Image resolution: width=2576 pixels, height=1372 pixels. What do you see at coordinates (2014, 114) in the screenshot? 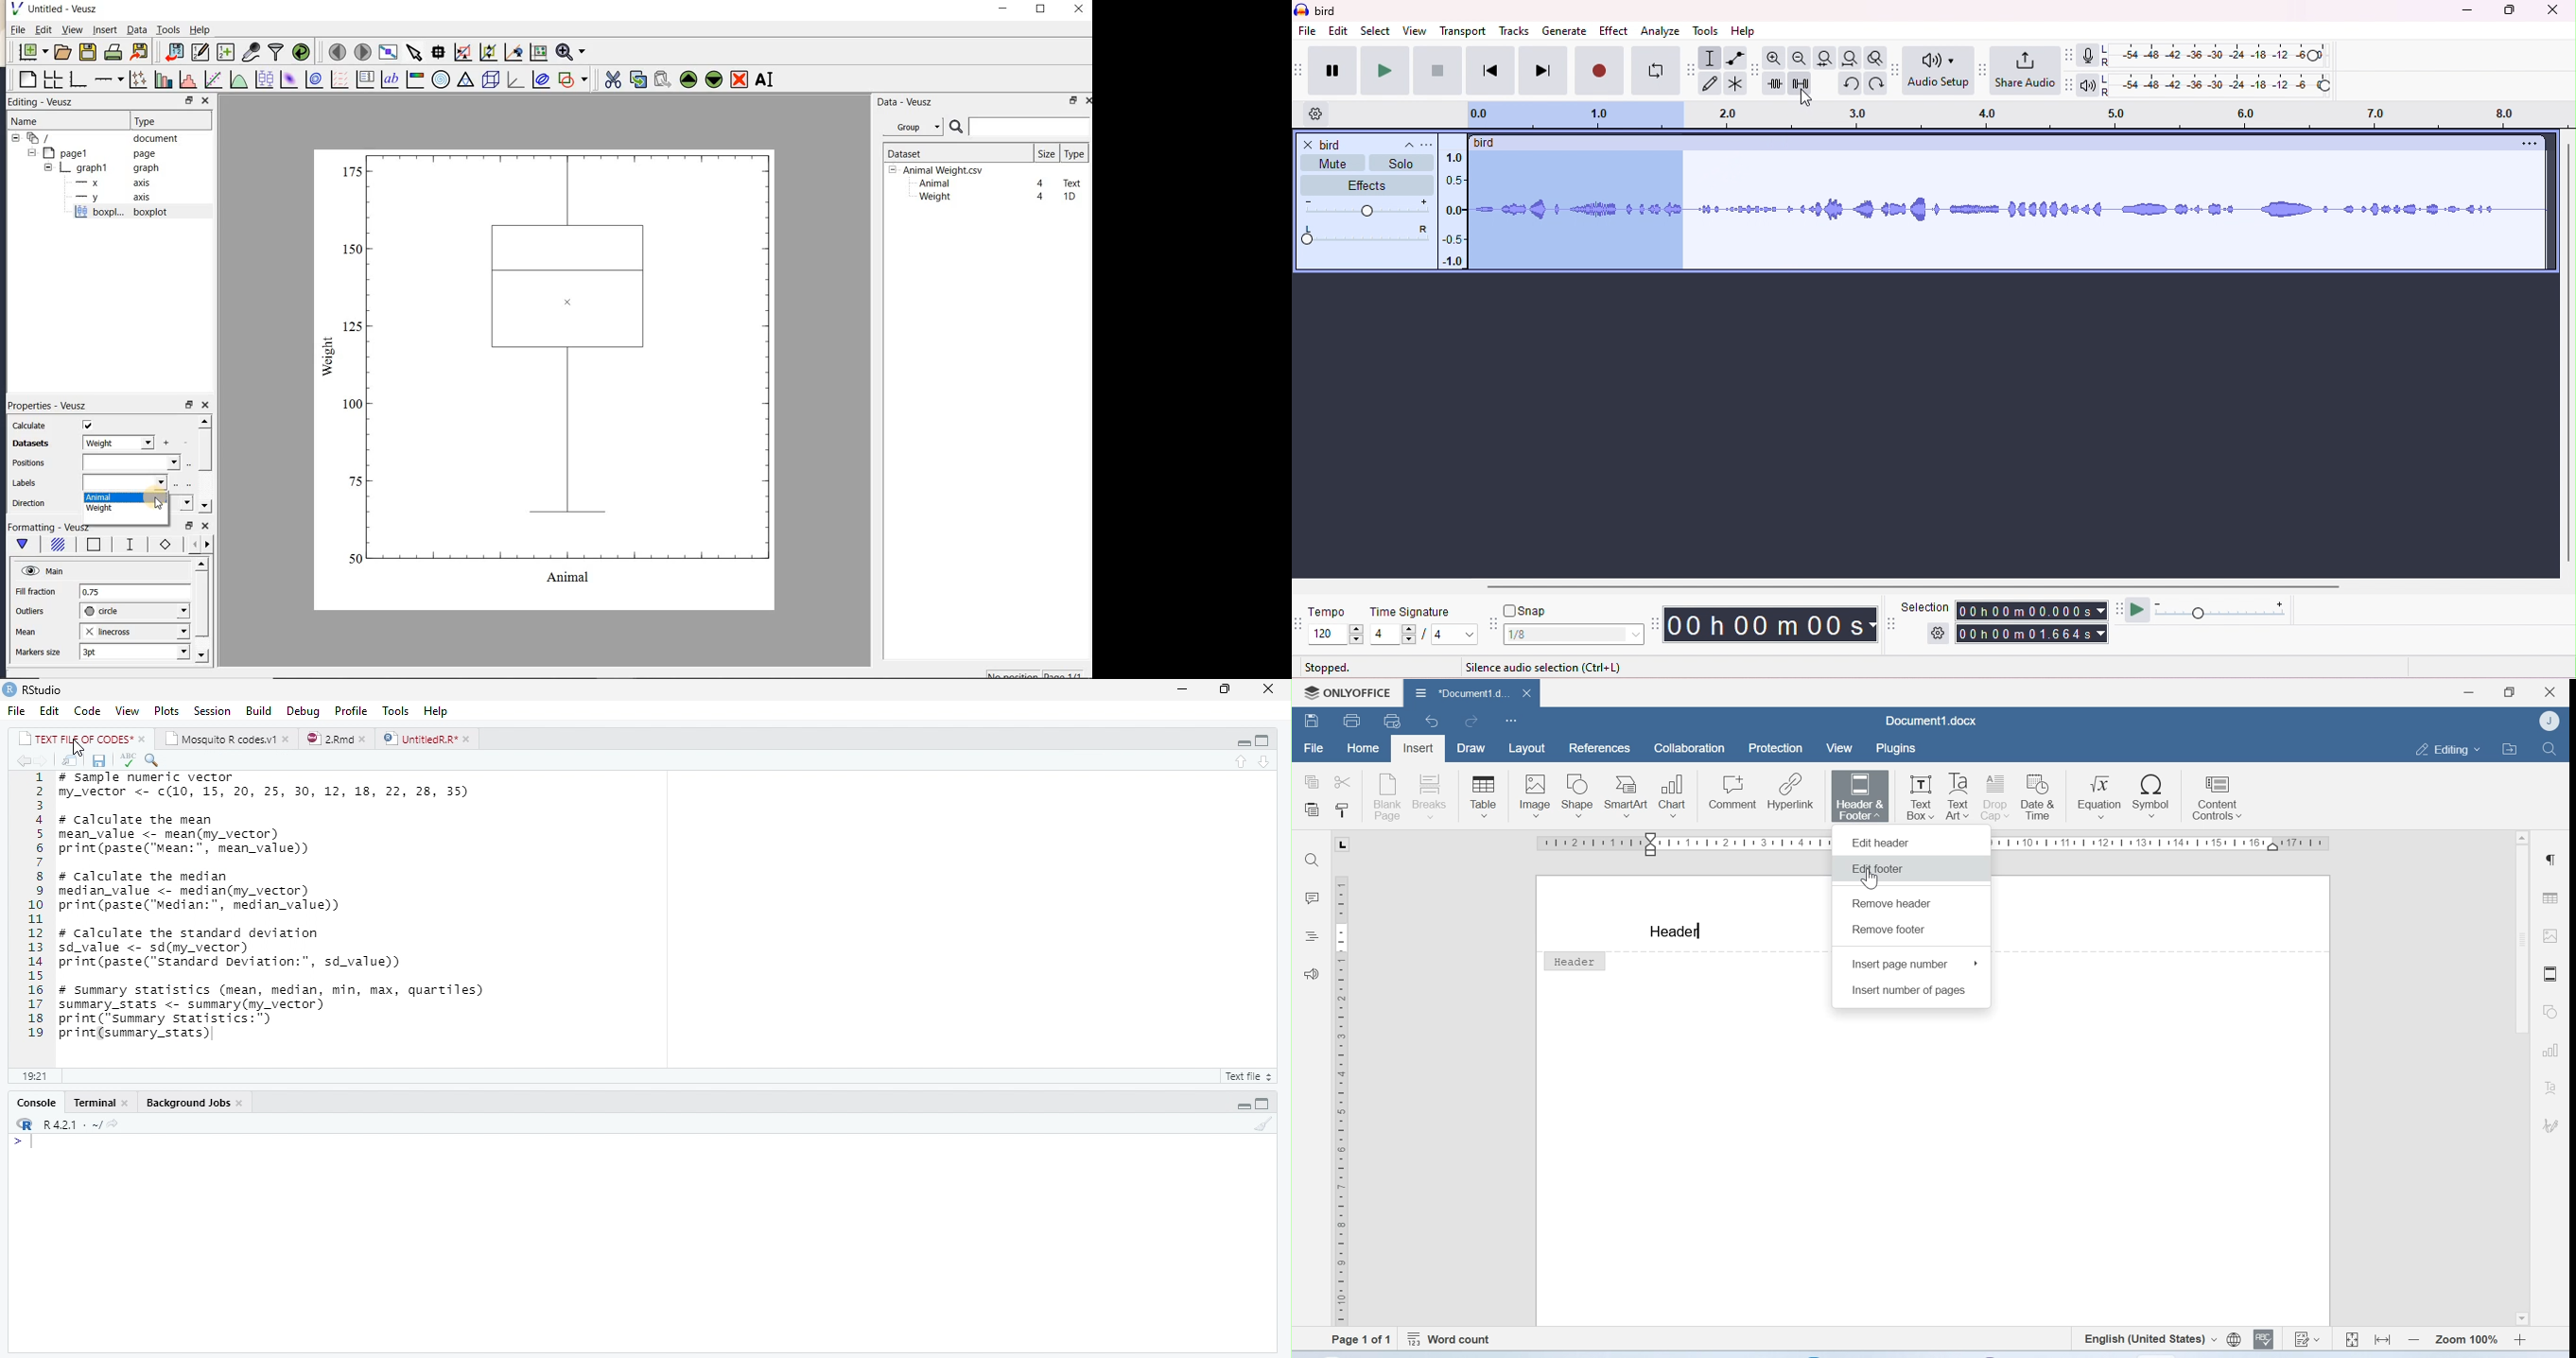
I see `timeline` at bounding box center [2014, 114].